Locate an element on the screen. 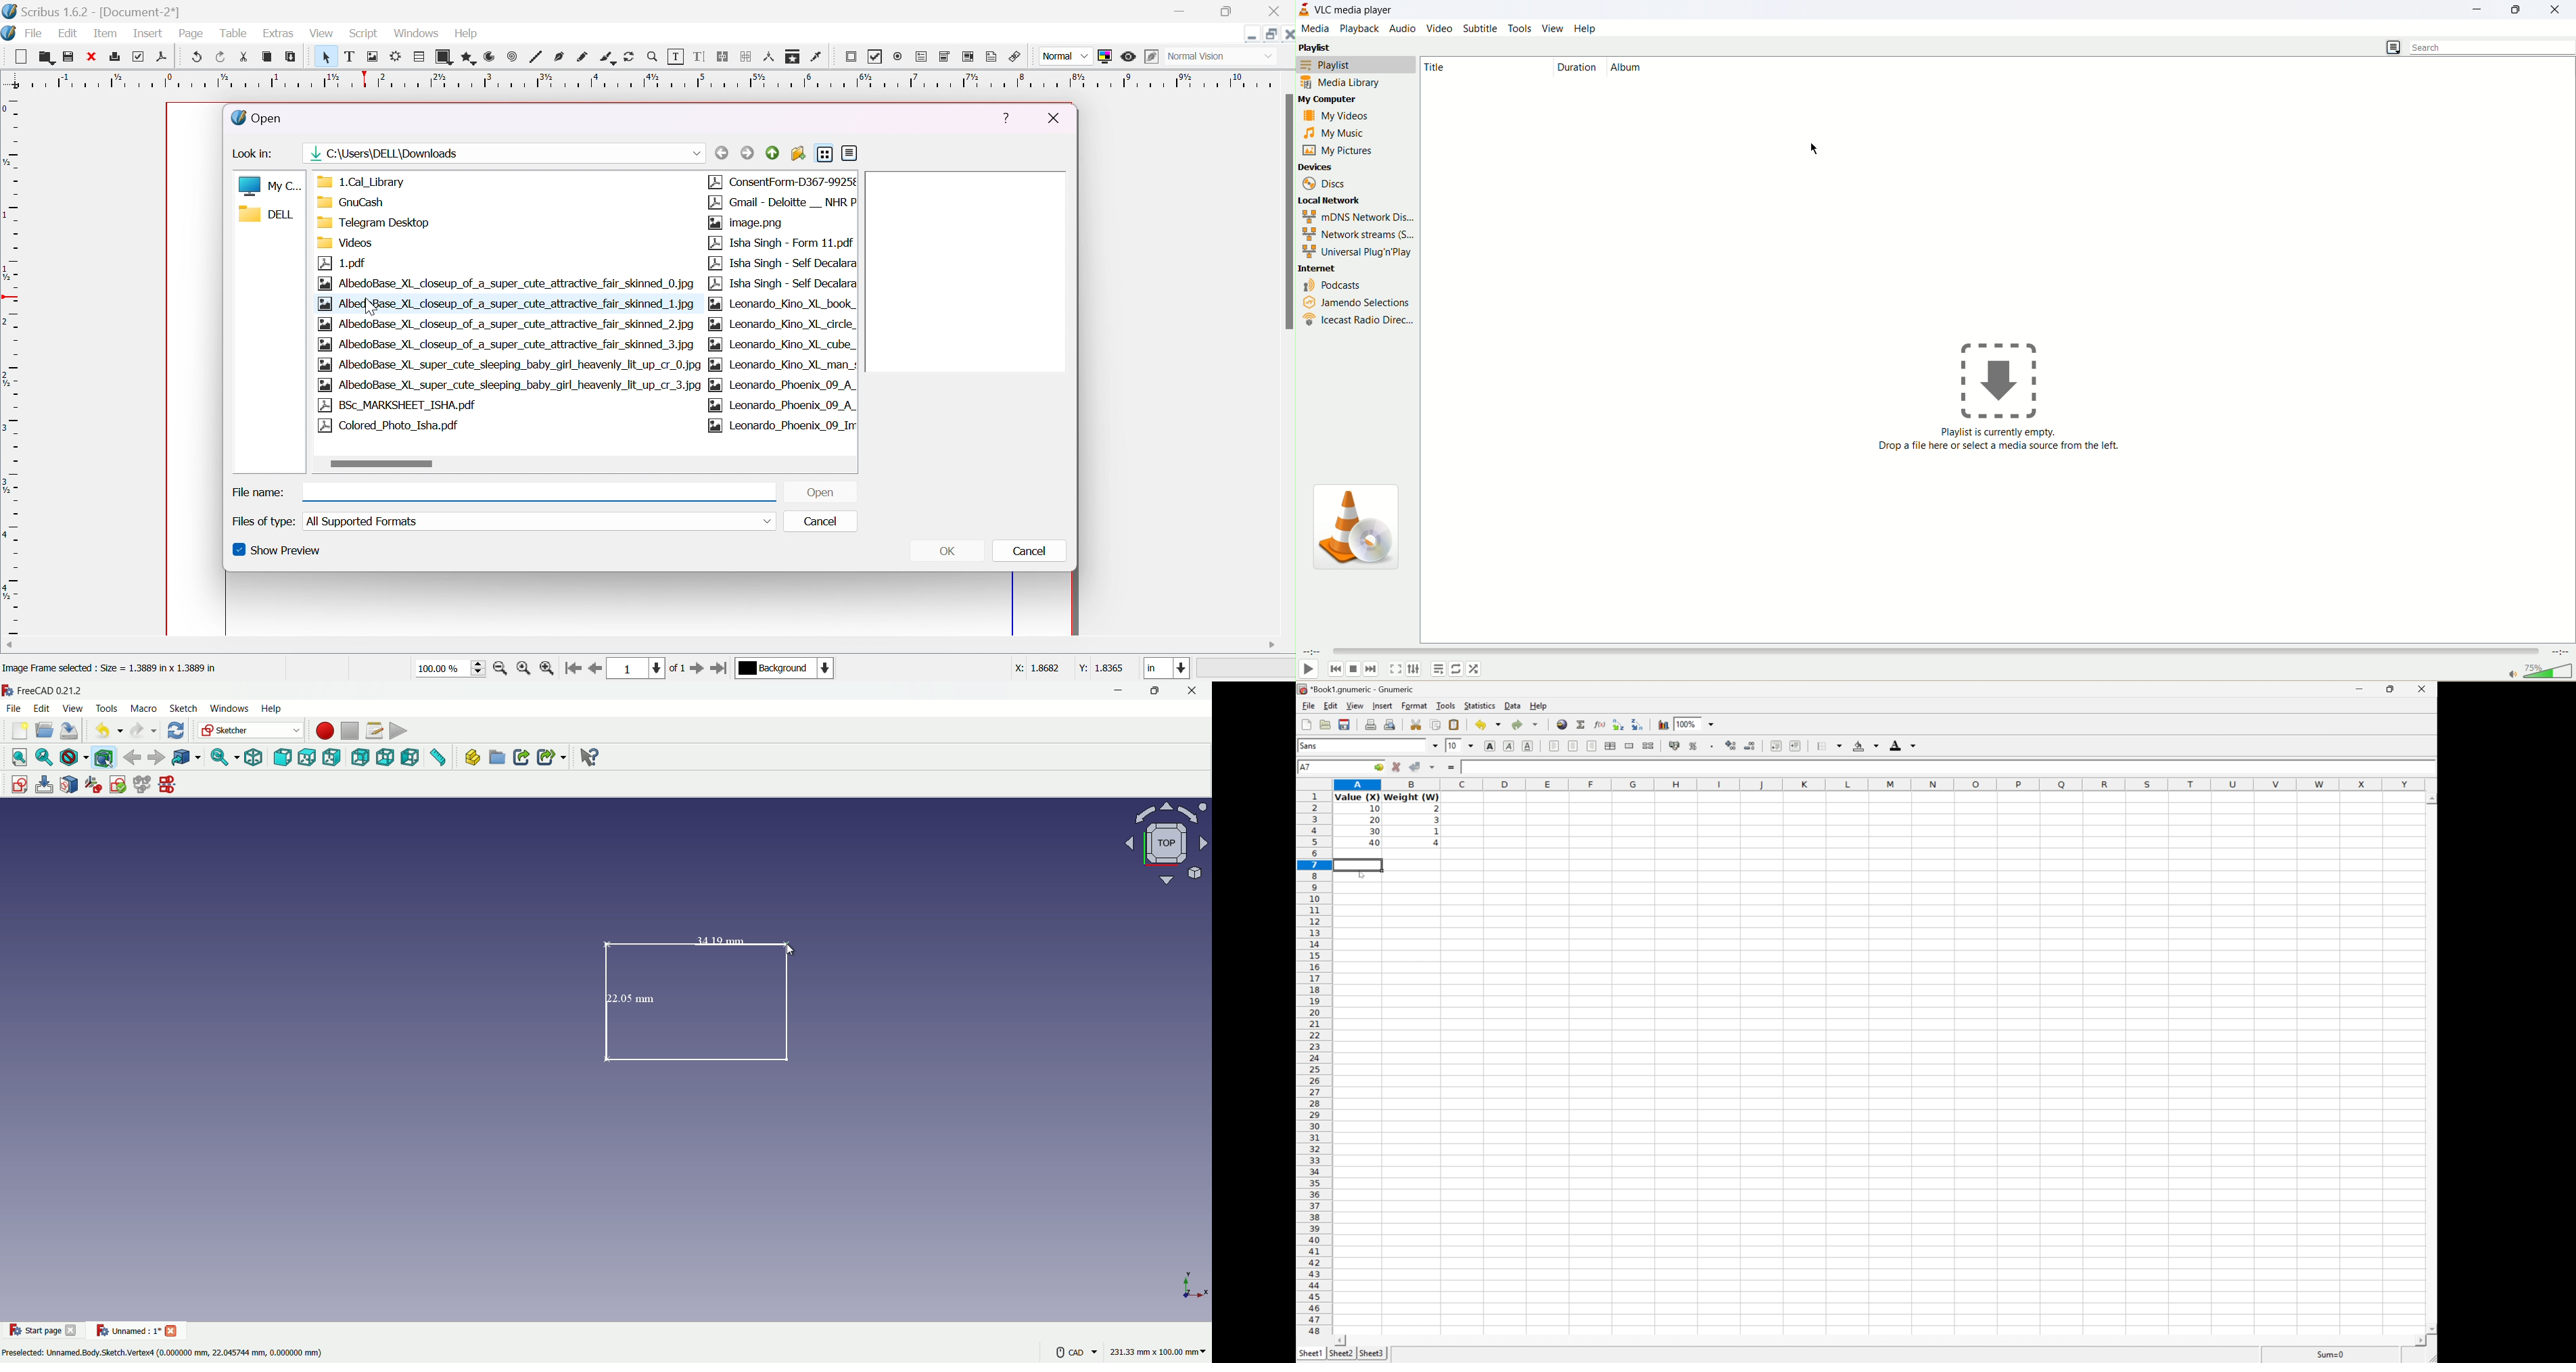 Image resolution: width=2576 pixels, height=1372 pixels. logo is located at coordinates (1354, 528).